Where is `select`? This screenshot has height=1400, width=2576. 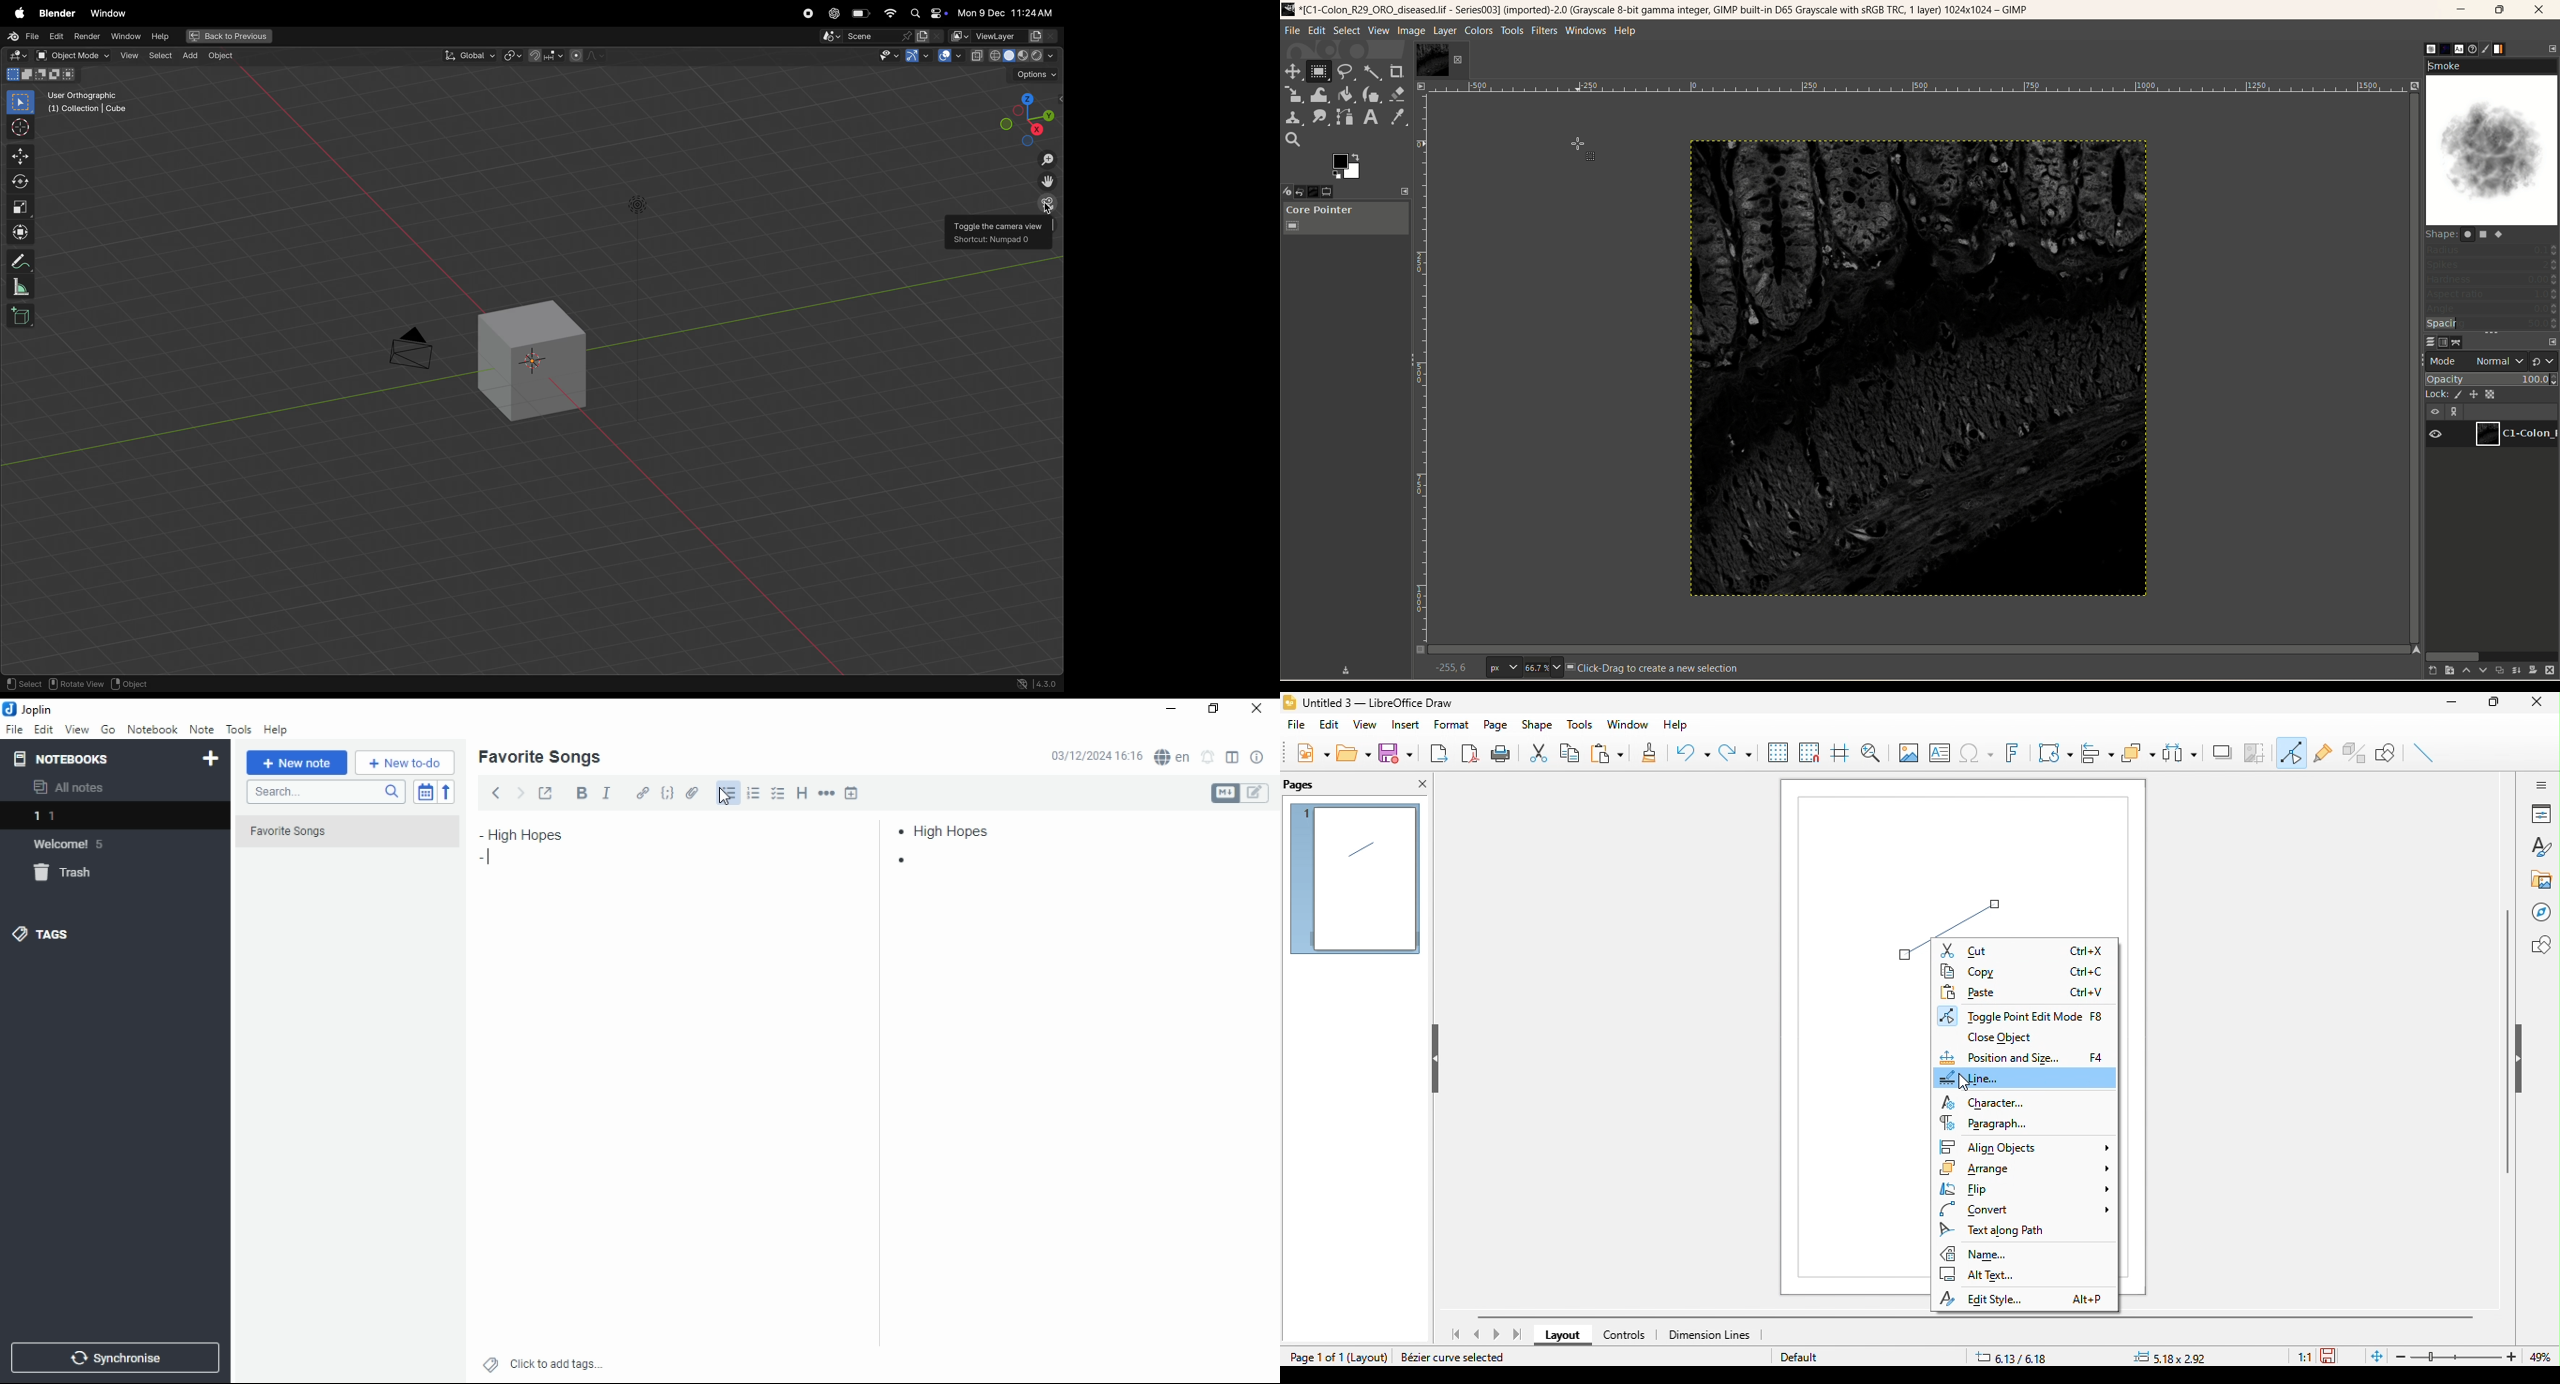 select is located at coordinates (1348, 31).